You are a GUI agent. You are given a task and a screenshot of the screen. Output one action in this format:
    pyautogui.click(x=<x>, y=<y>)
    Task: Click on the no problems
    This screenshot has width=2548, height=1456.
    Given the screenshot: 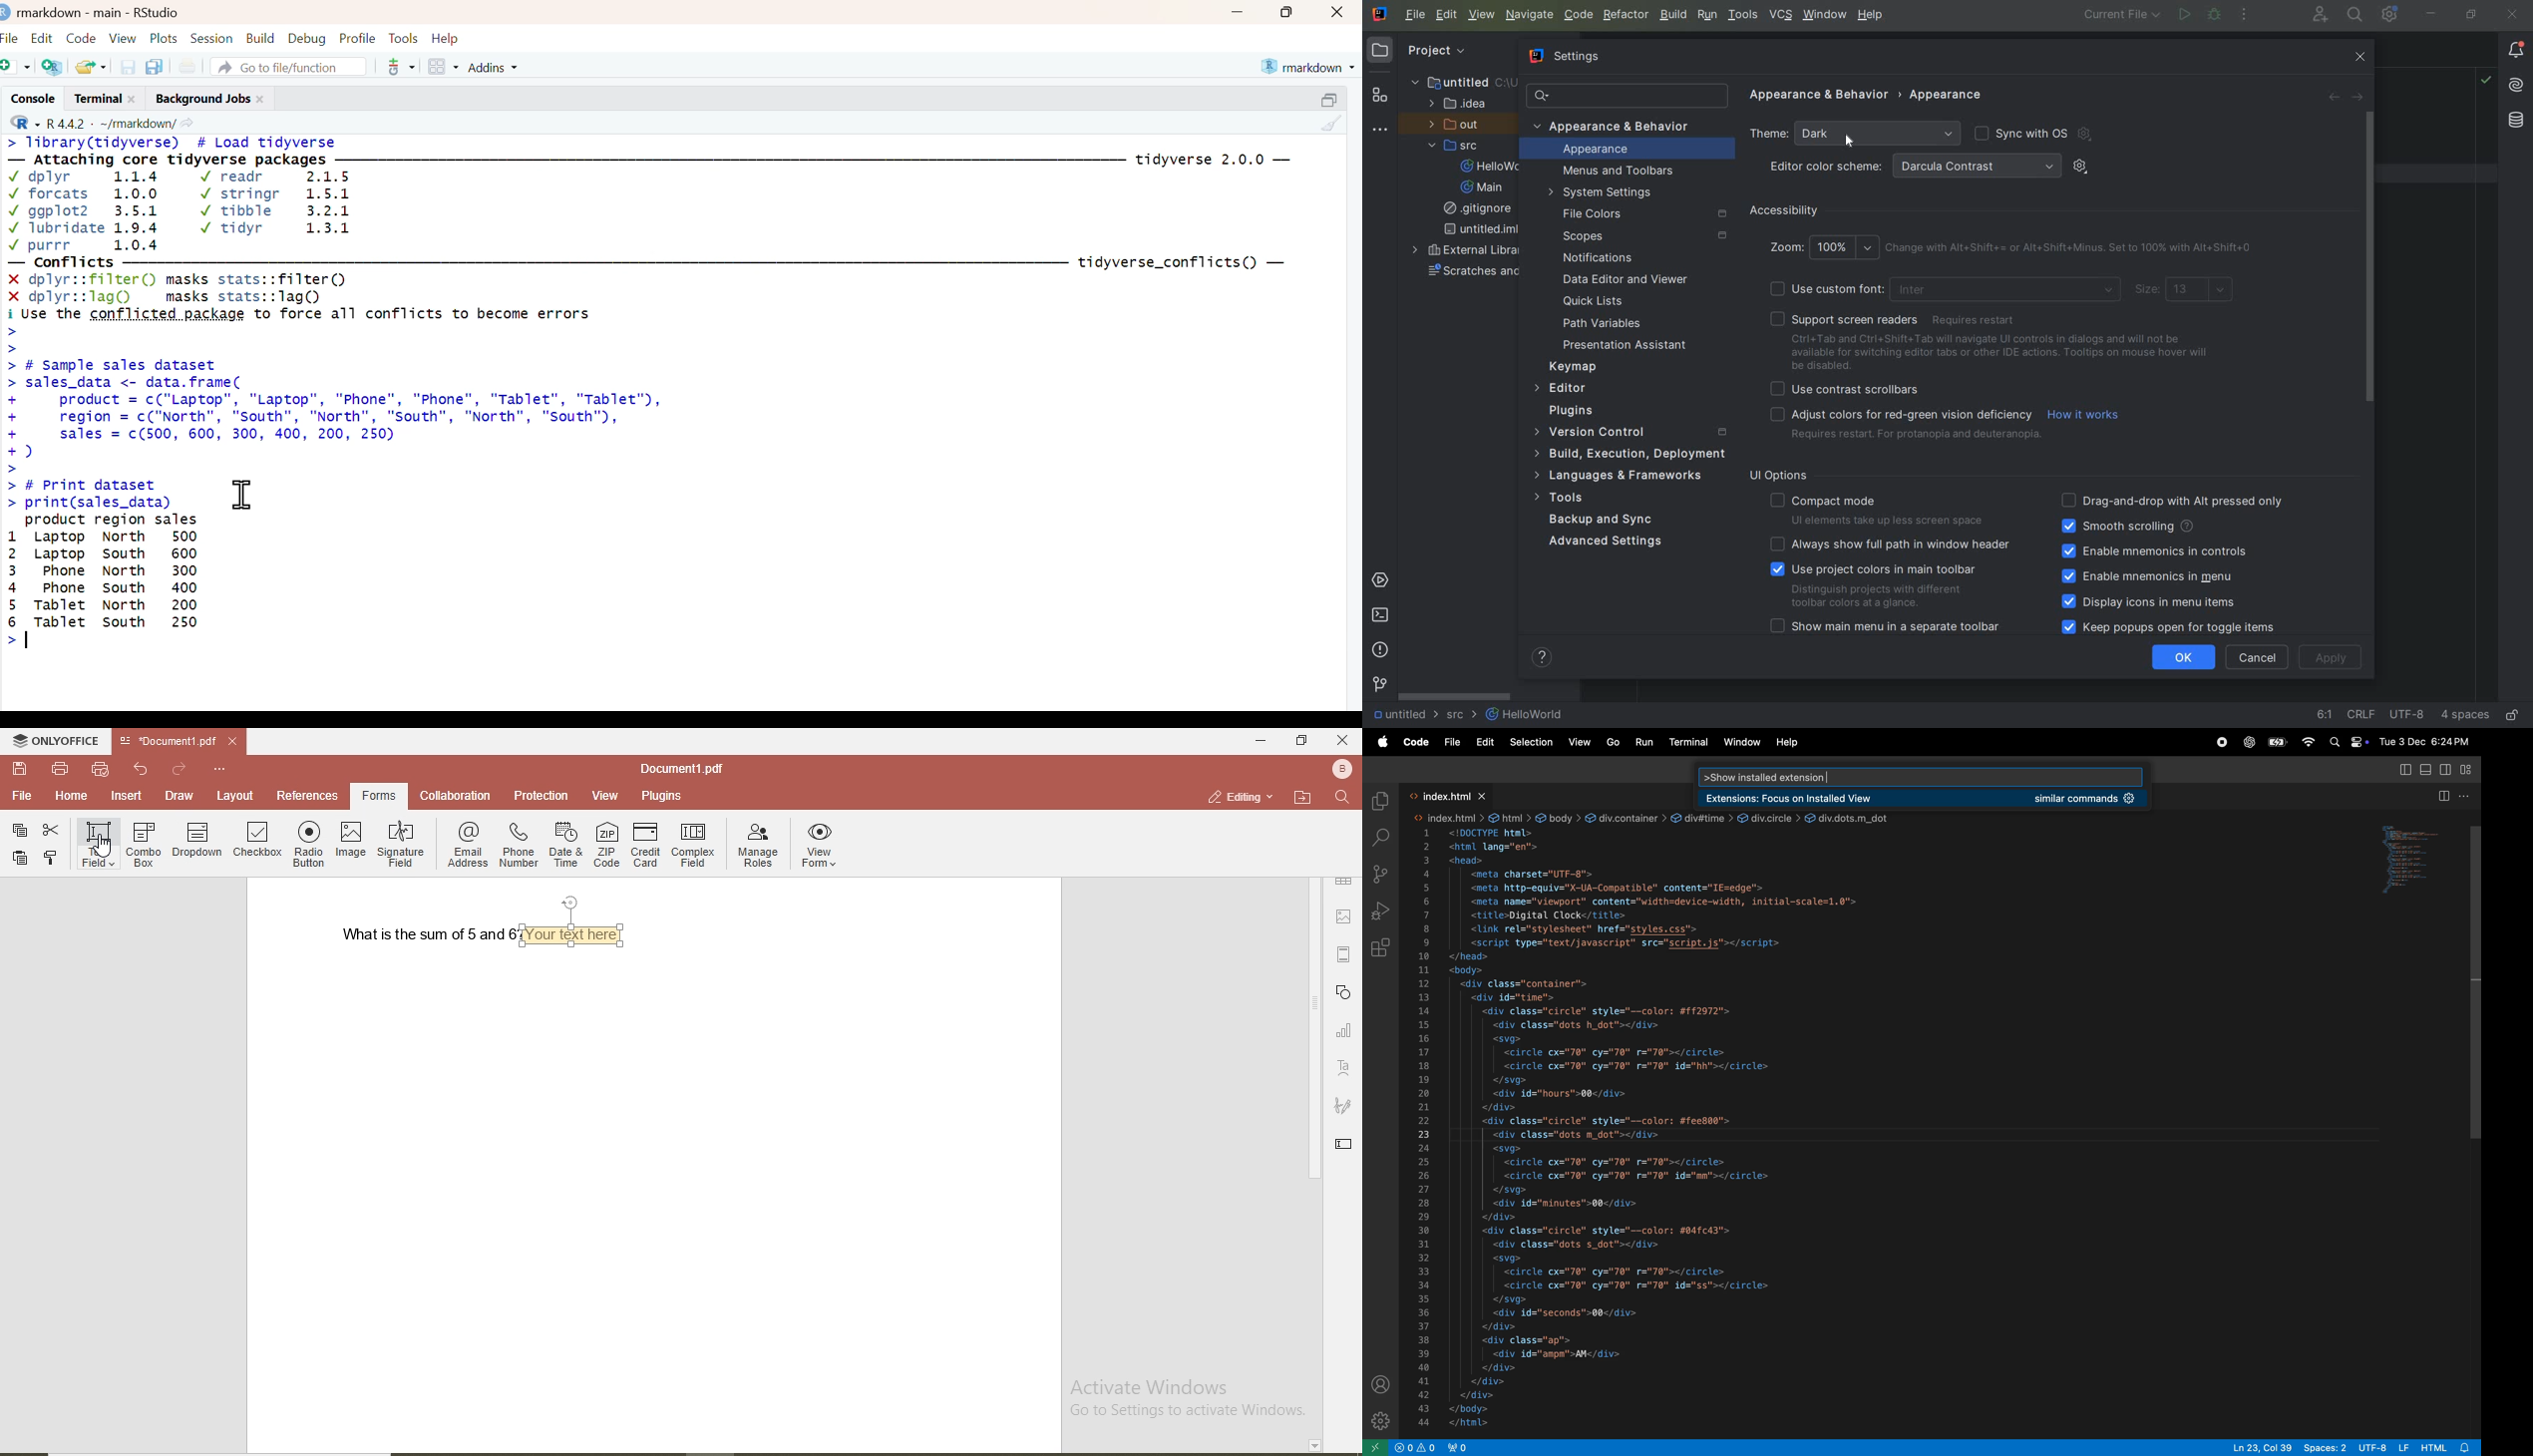 What is the action you would take?
    pyautogui.click(x=1419, y=1448)
    